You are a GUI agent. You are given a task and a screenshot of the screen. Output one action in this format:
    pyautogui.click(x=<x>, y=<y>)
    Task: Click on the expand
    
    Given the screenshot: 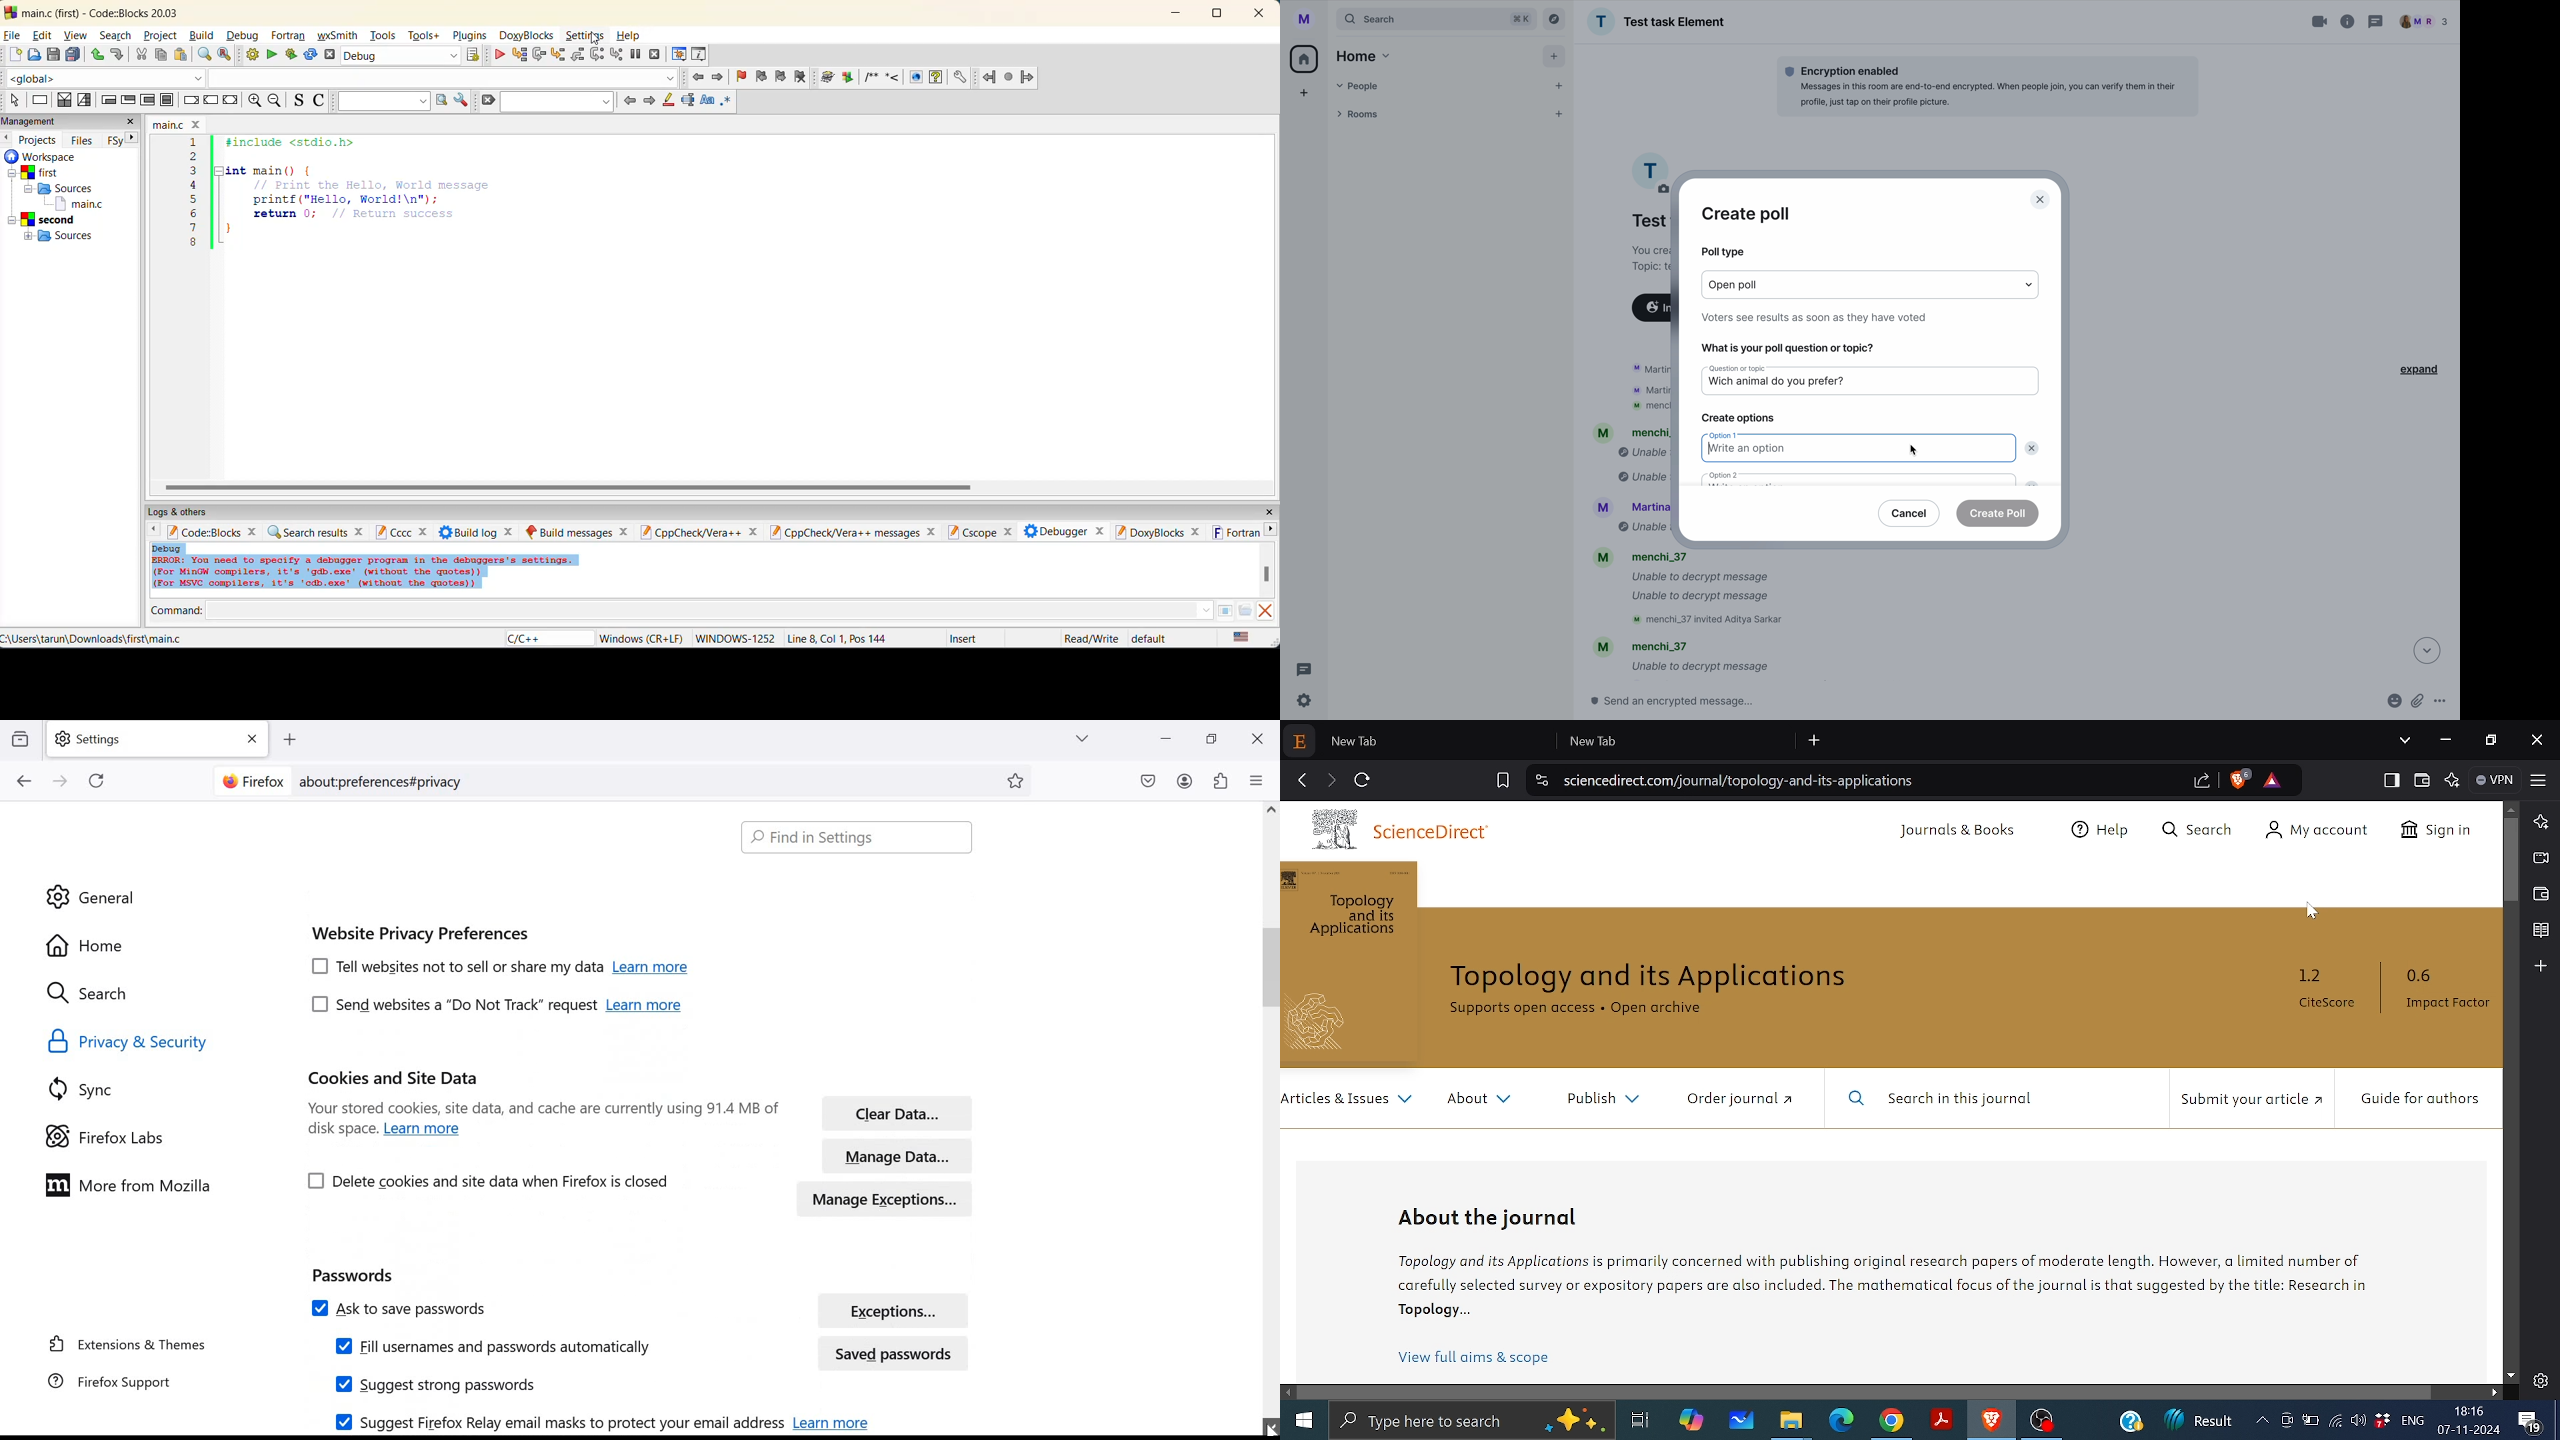 What is the action you would take?
    pyautogui.click(x=2415, y=368)
    